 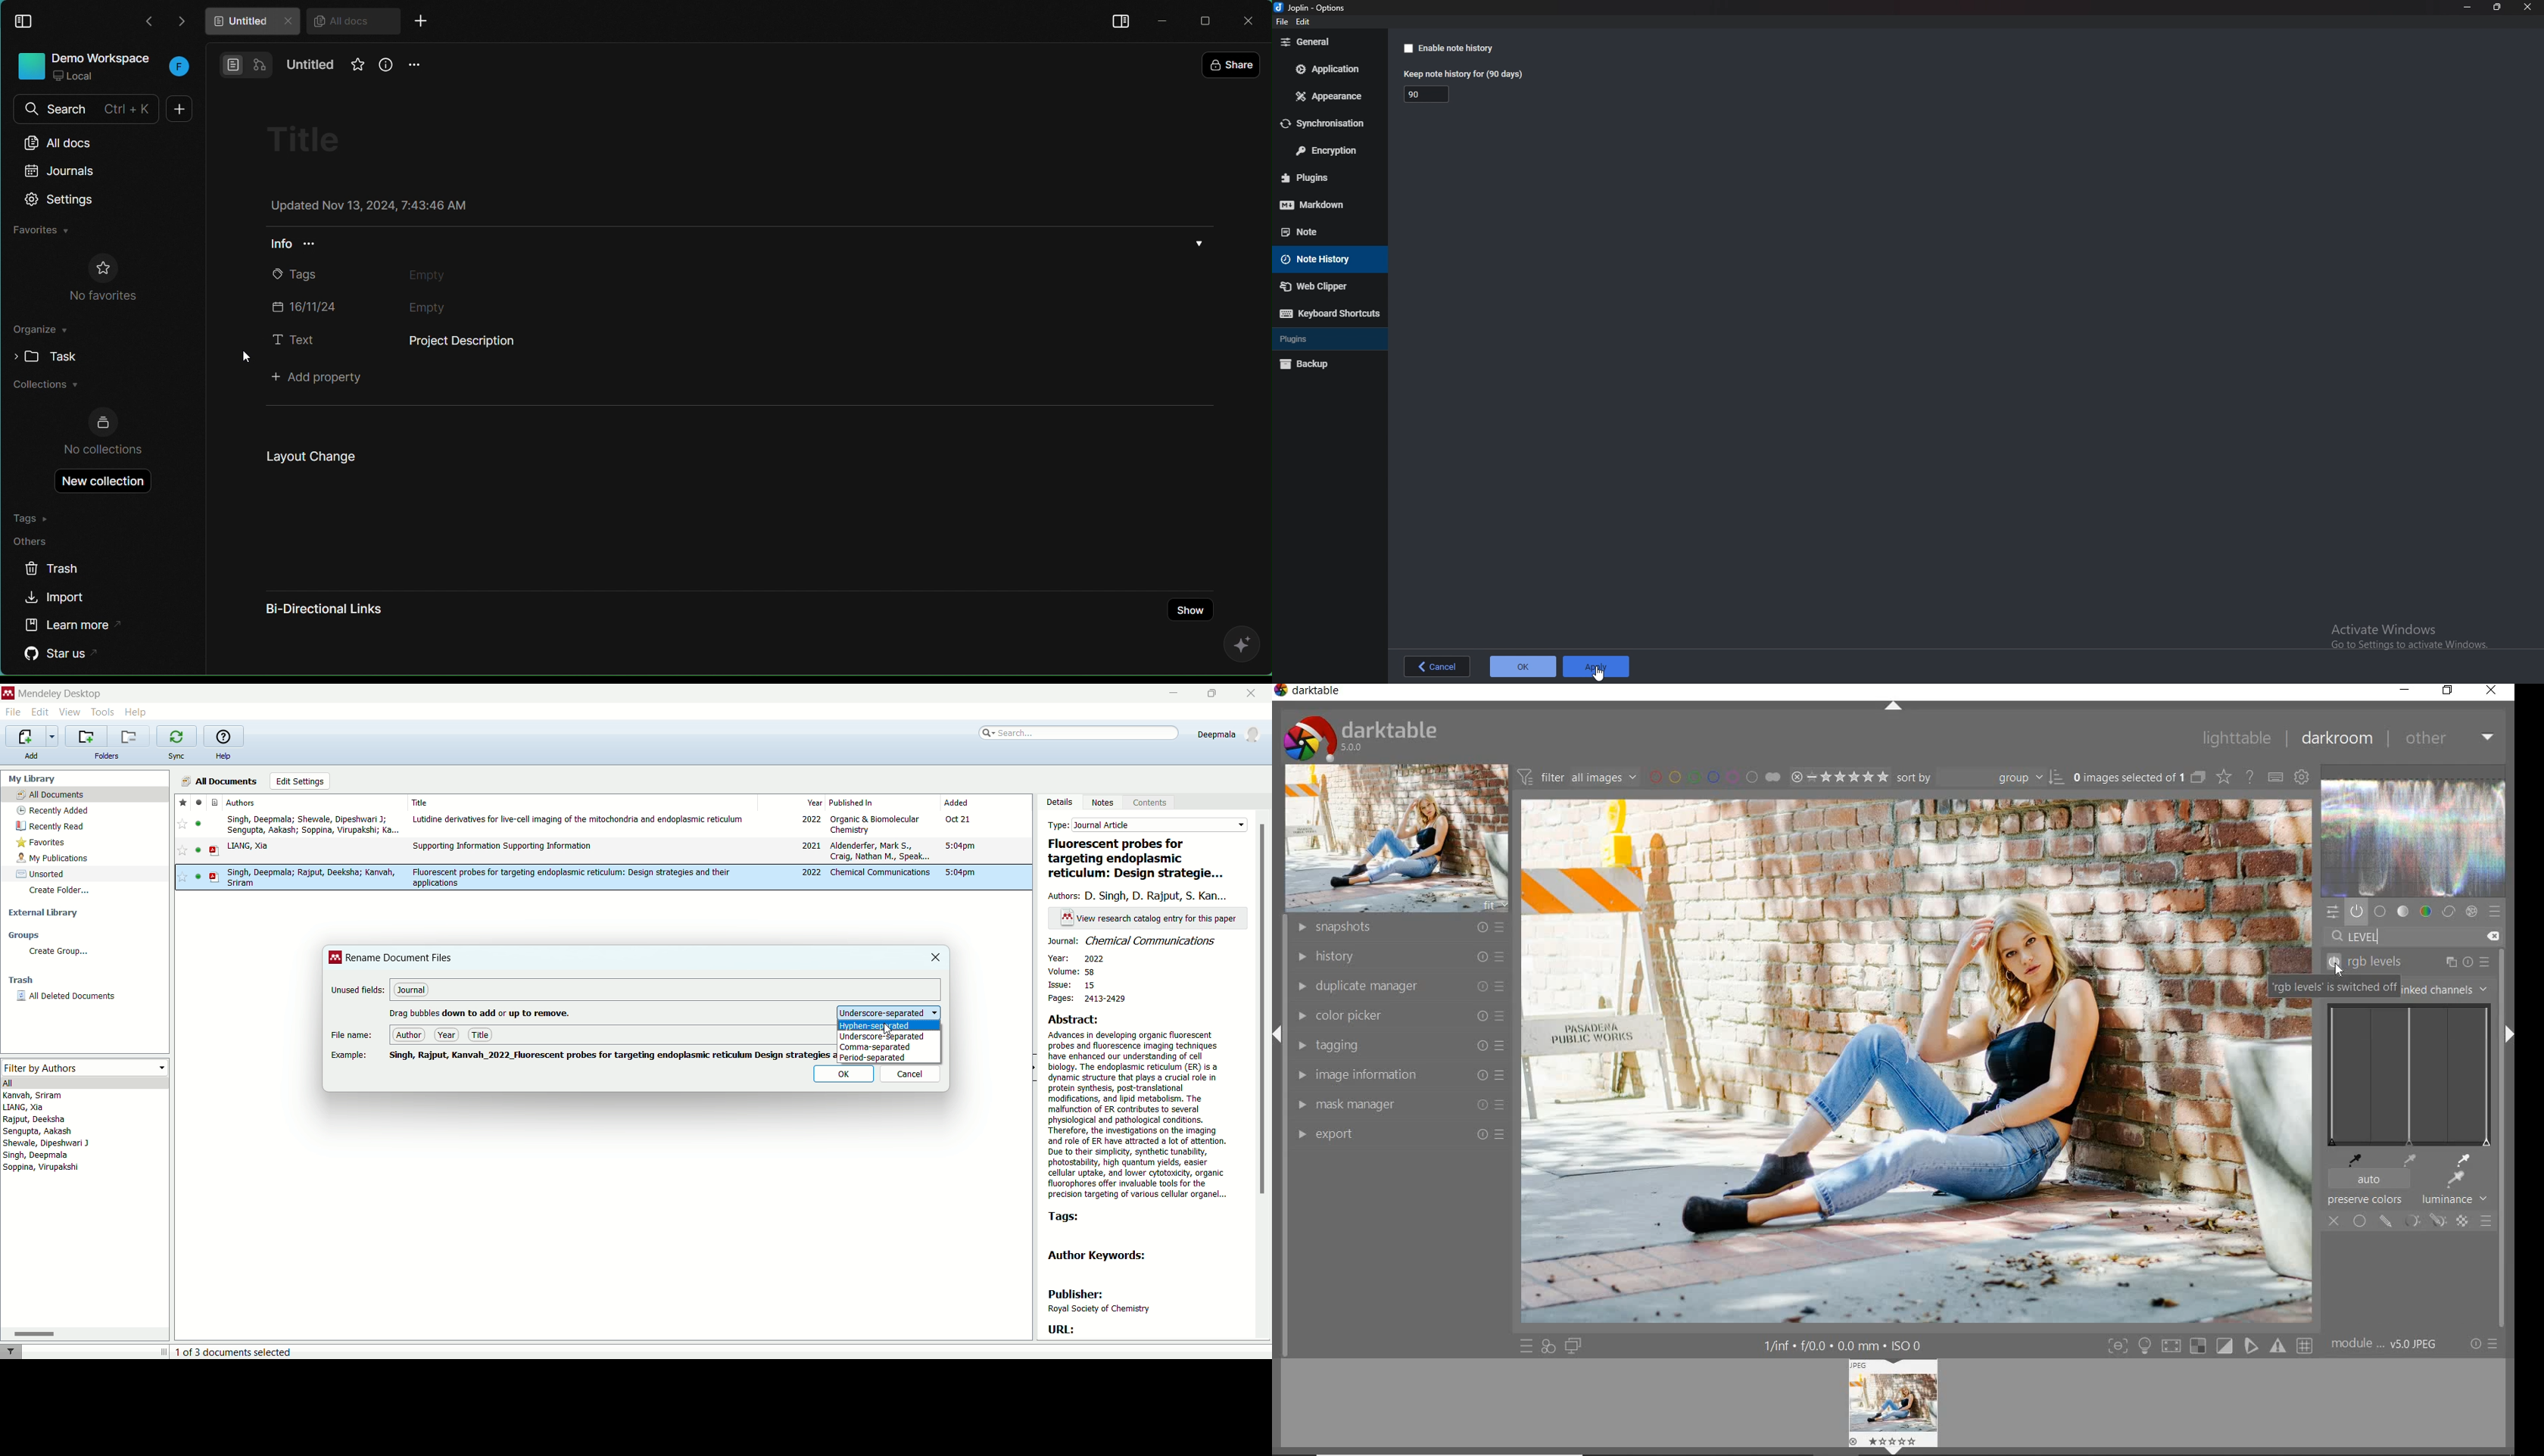 I want to click on journal name, so click(x=1136, y=941).